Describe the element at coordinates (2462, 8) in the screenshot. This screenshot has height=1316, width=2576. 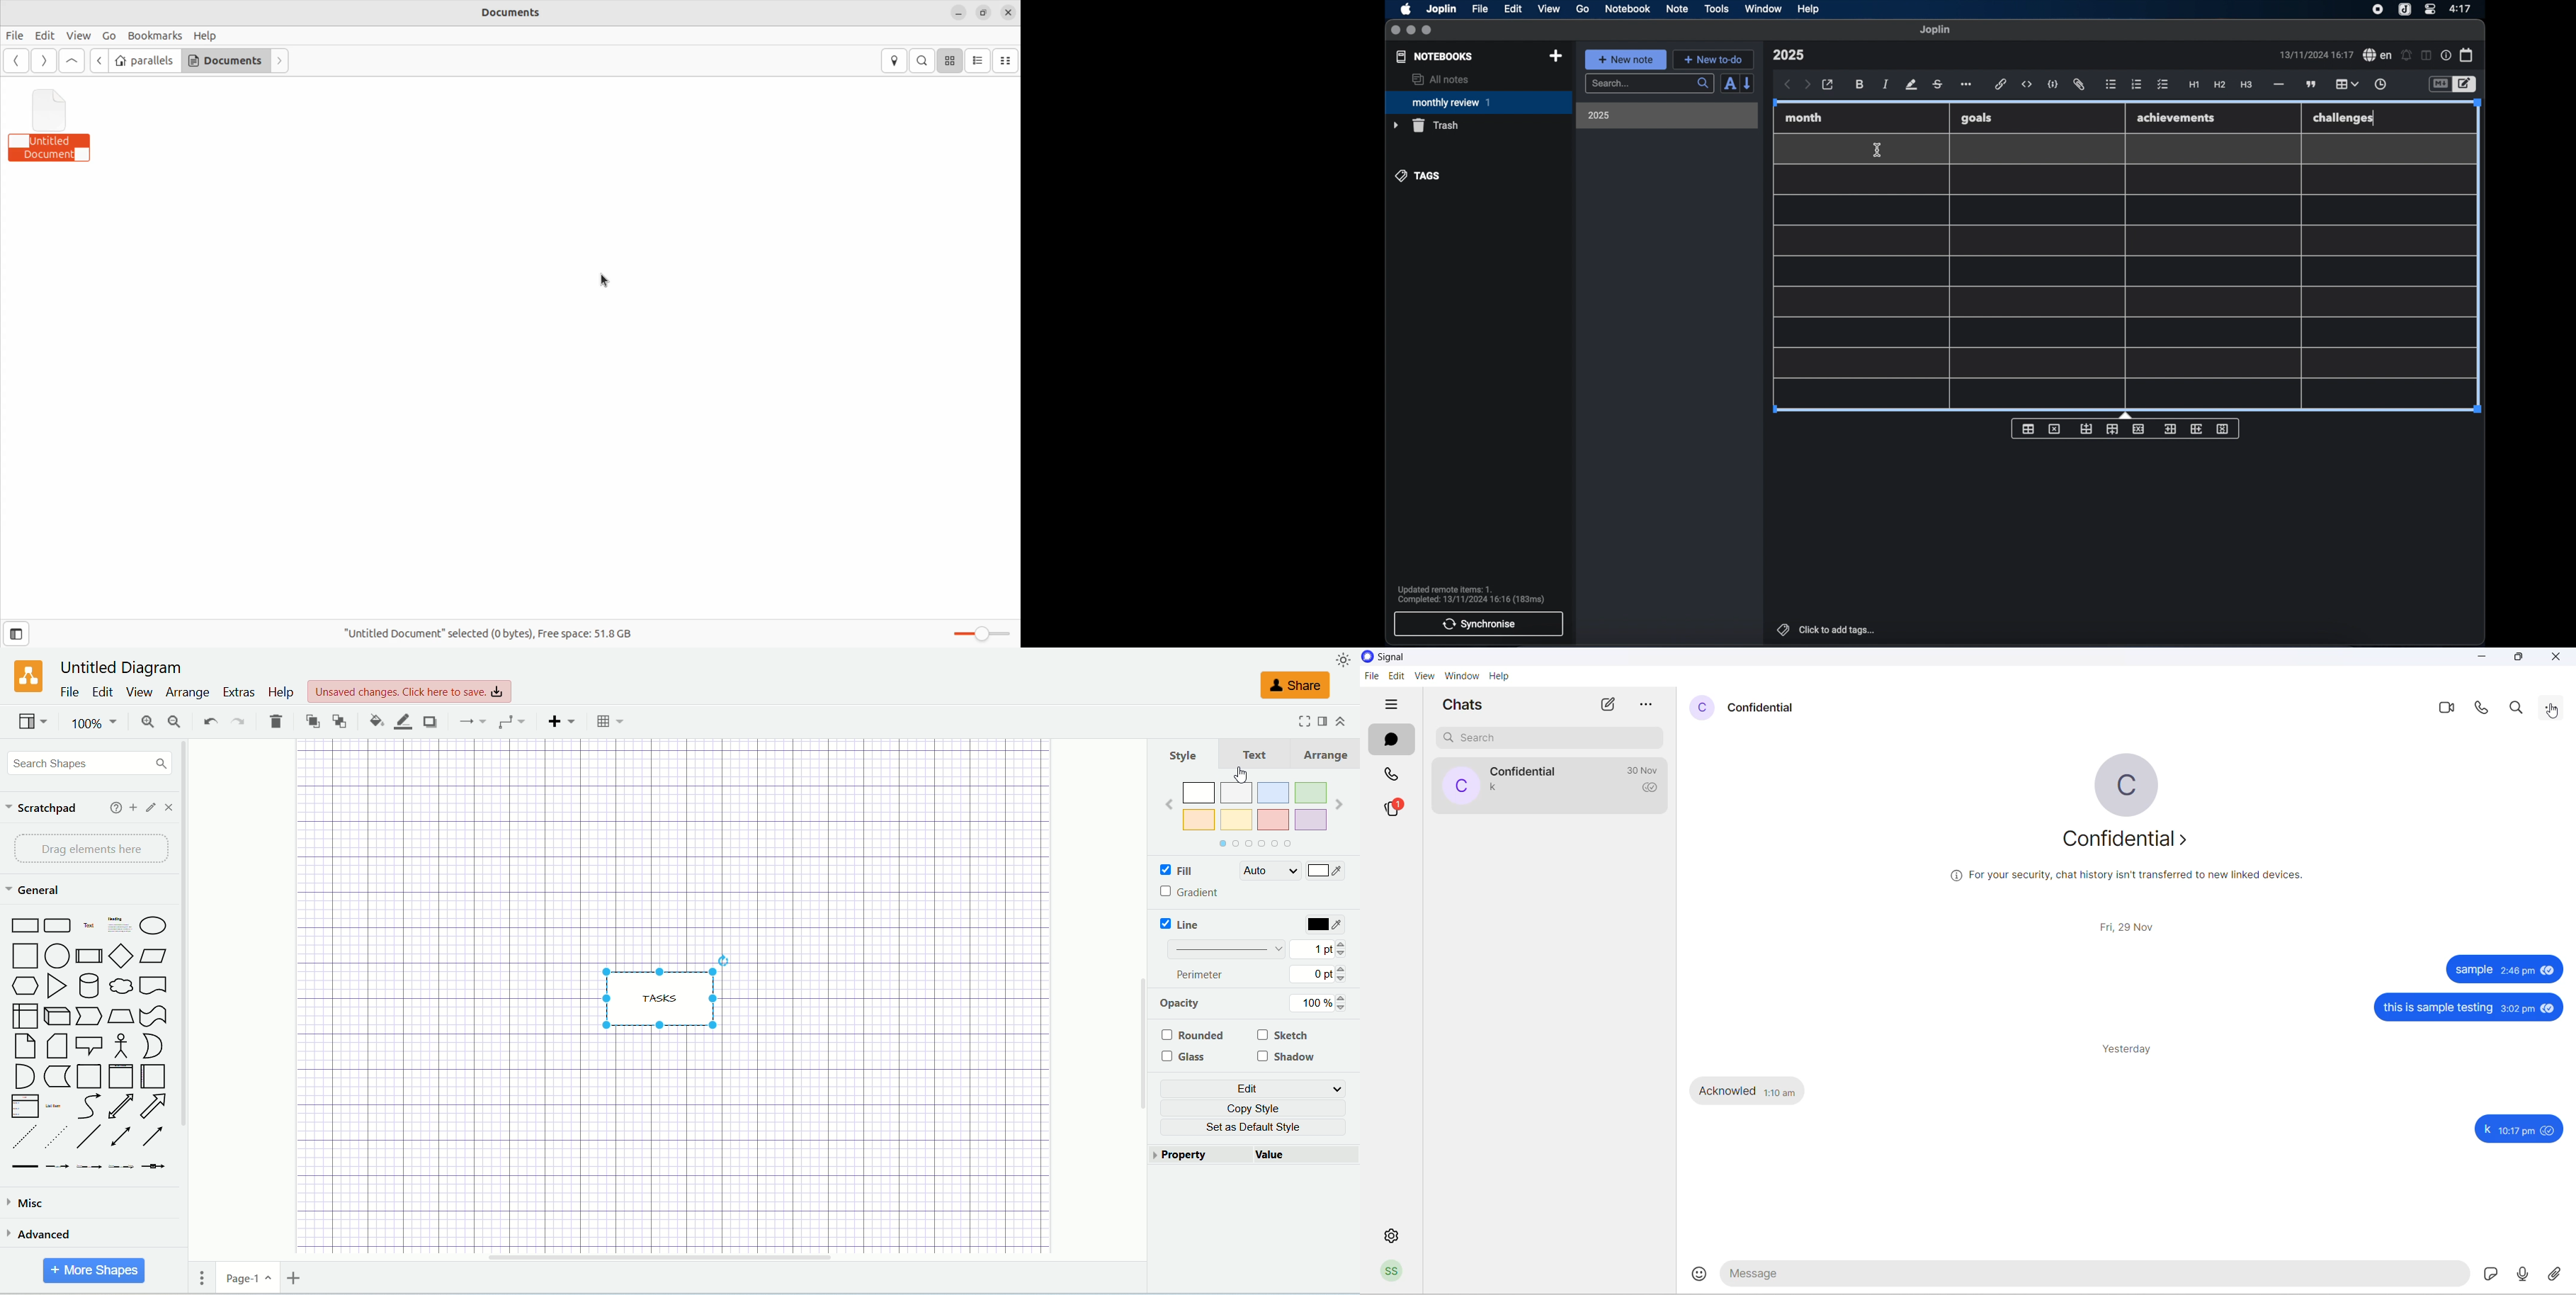
I see `time` at that location.